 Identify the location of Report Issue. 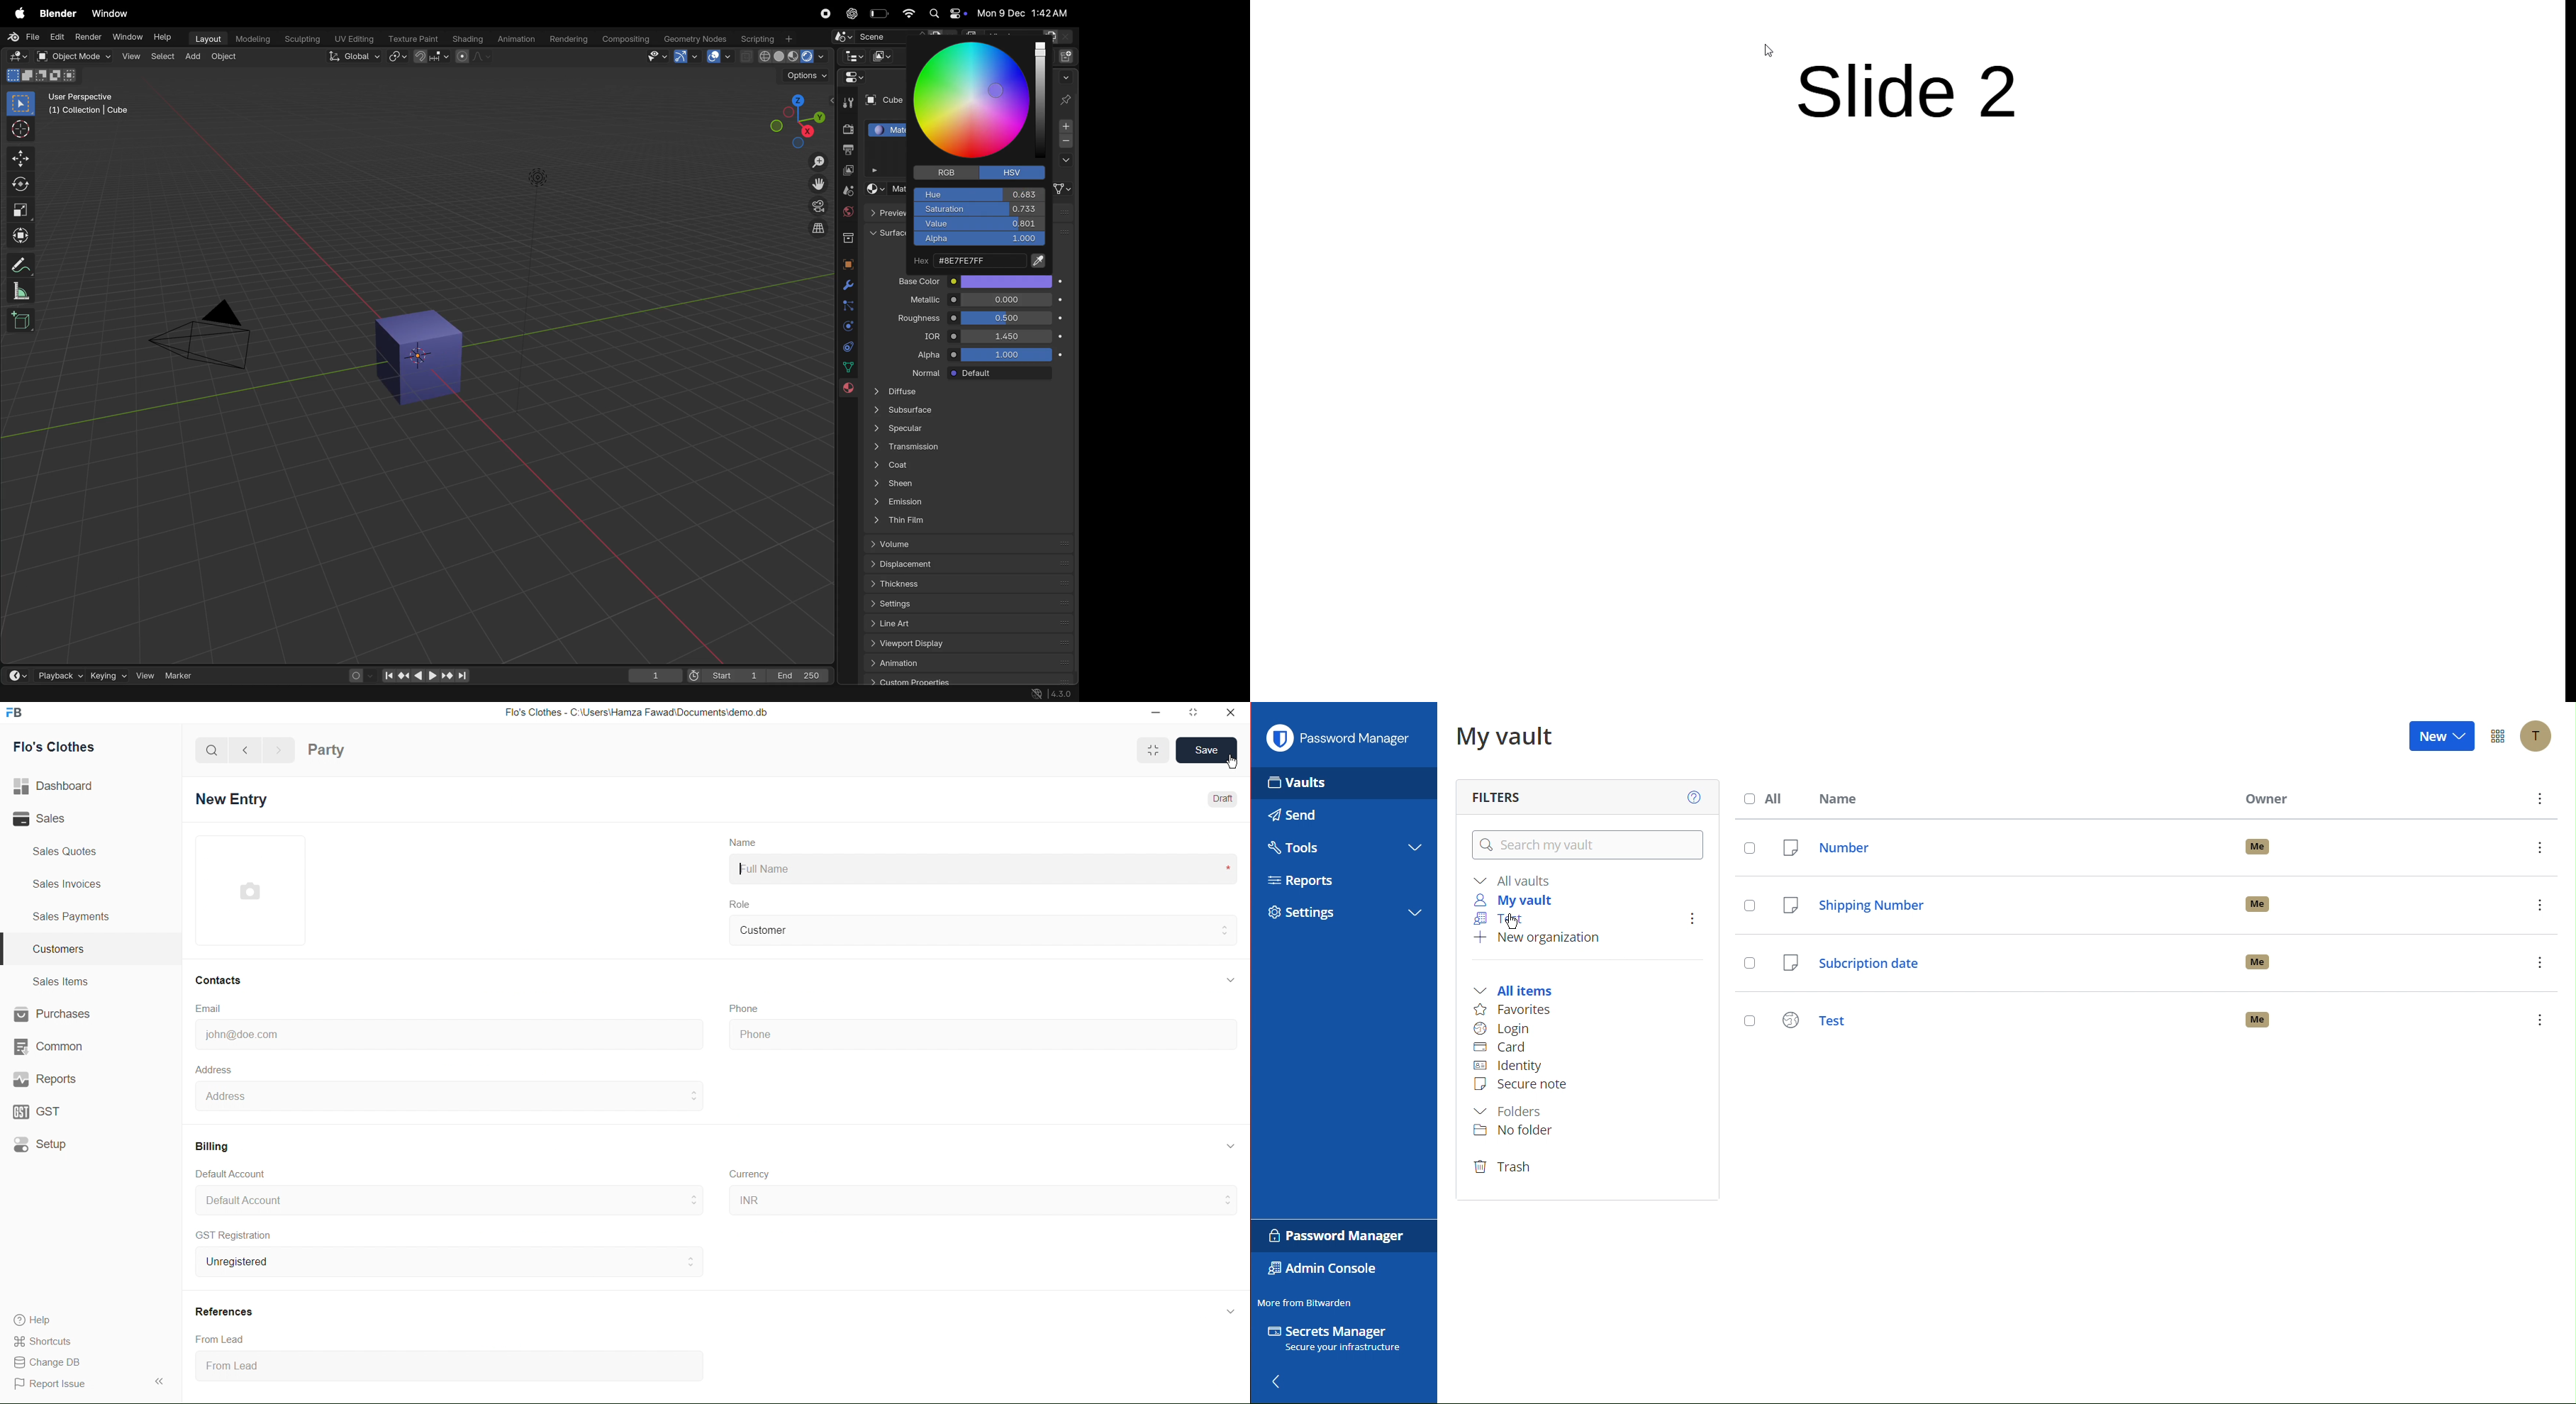
(50, 1384).